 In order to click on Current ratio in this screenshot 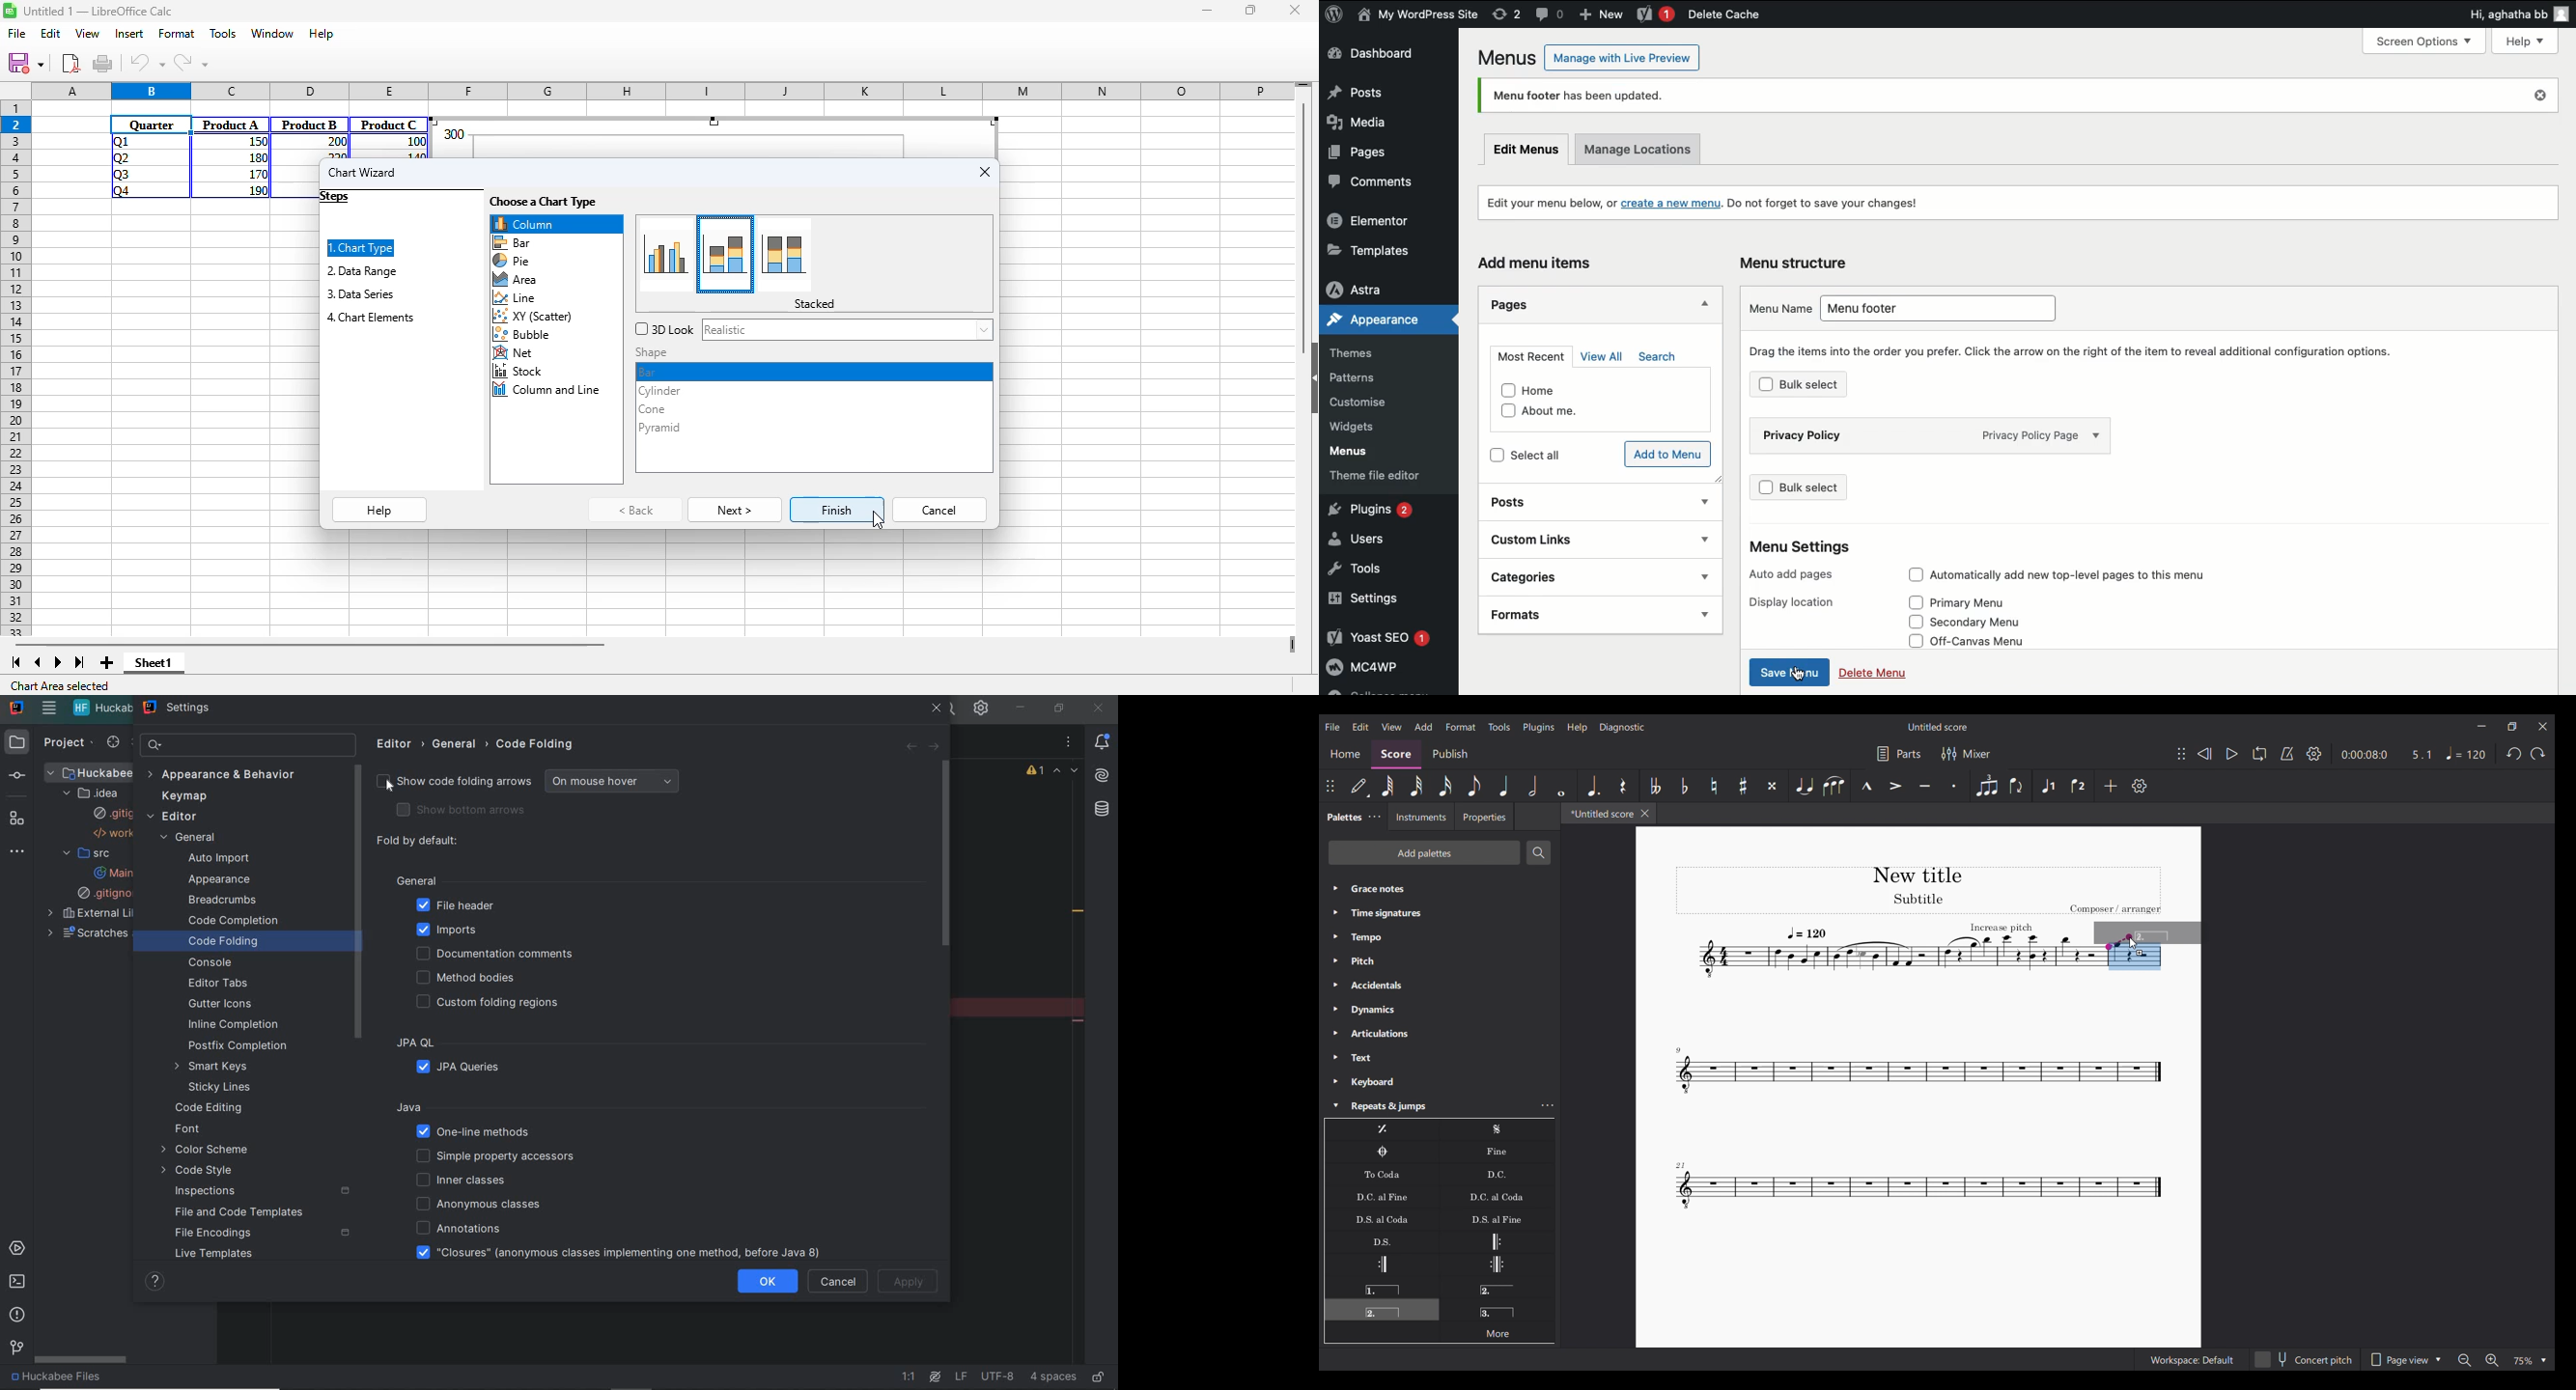, I will do `click(2421, 755)`.